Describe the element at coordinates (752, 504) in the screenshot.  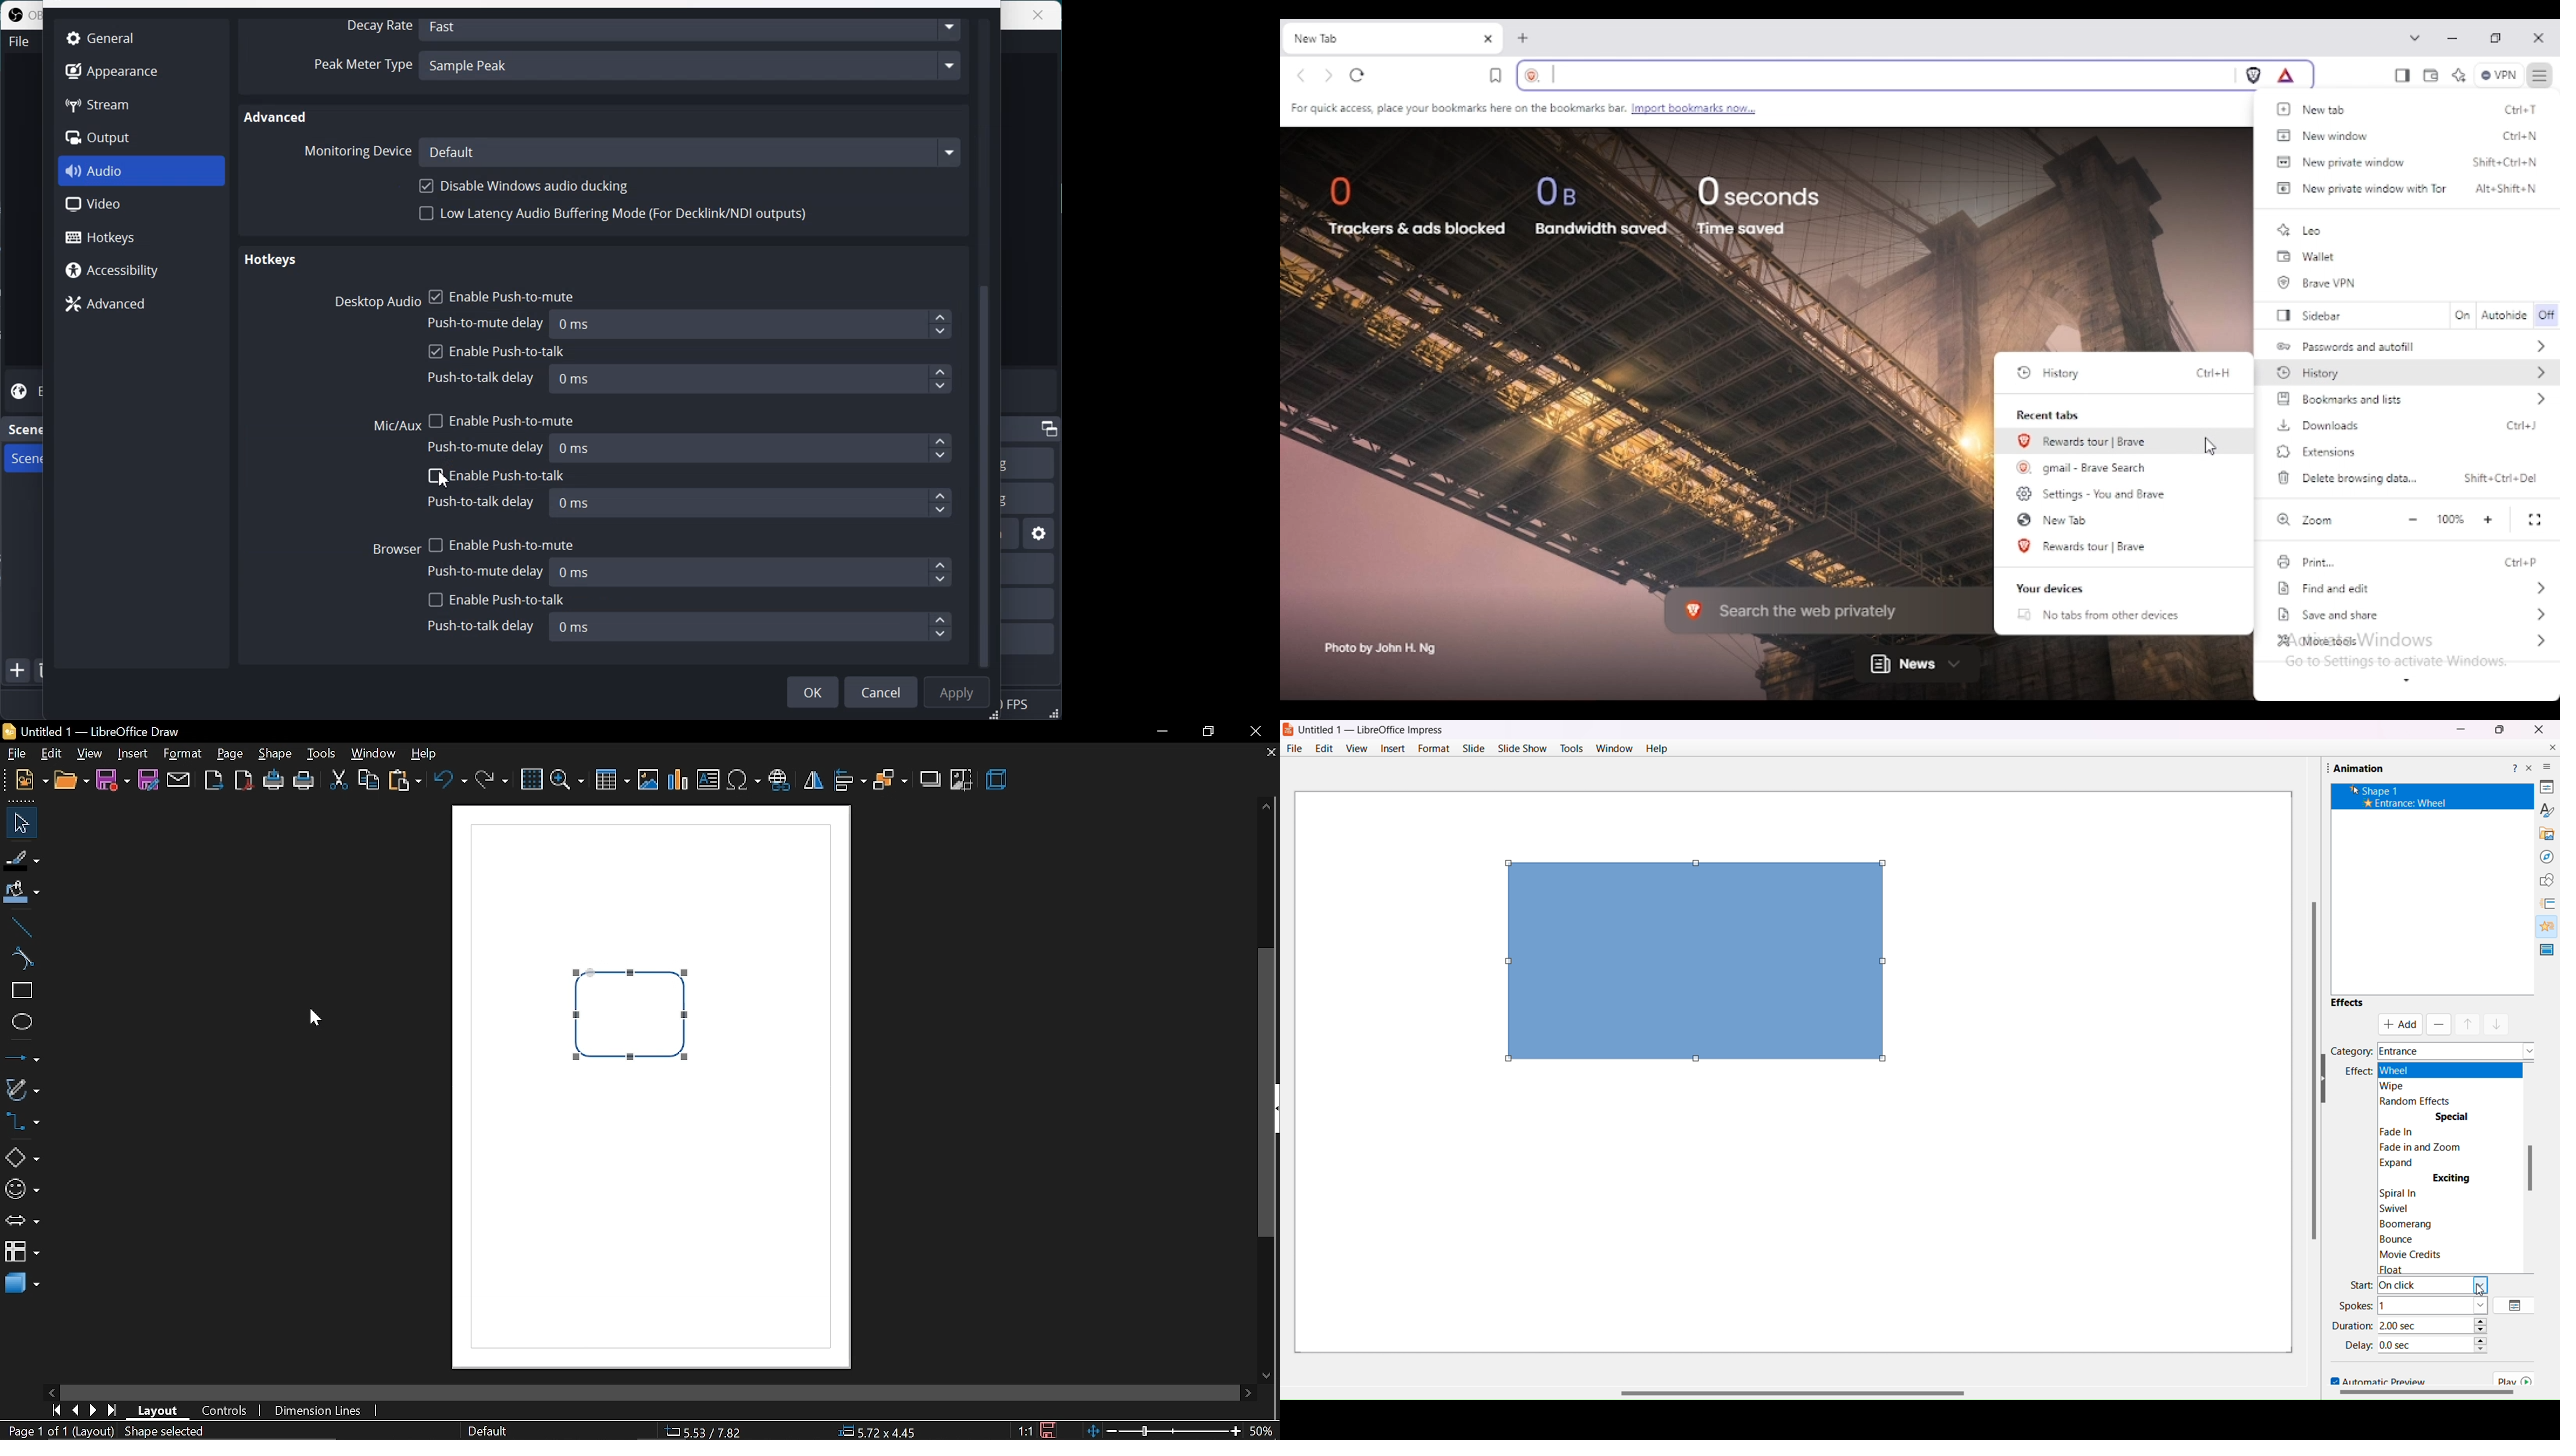
I see `0 ms` at that location.